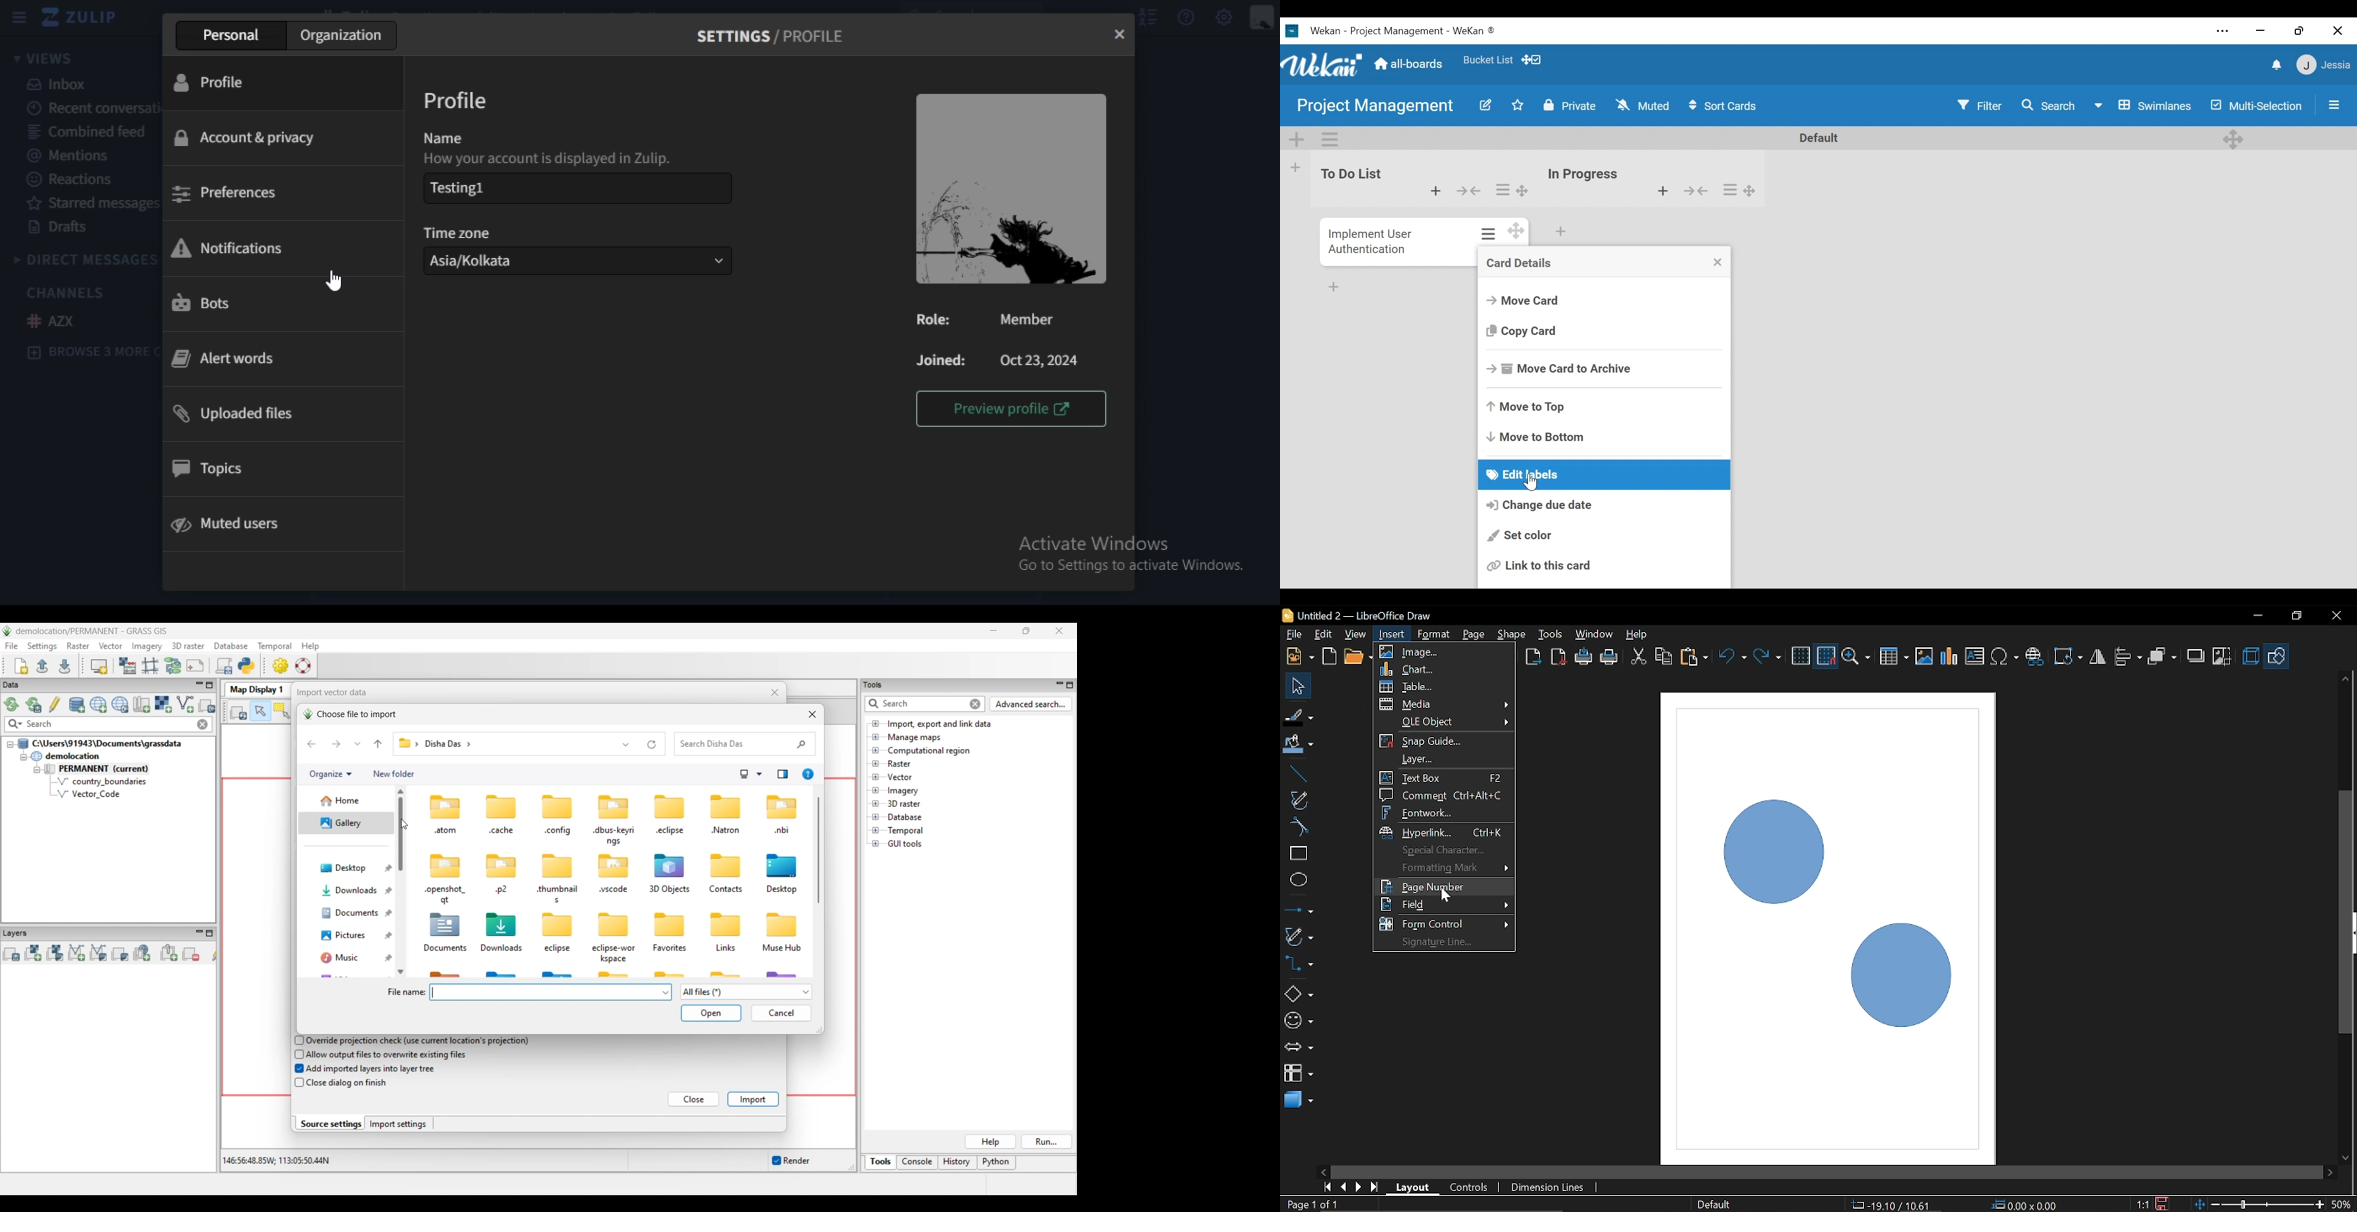  What do you see at coordinates (1827, 656) in the screenshot?
I see `snap to grid` at bounding box center [1827, 656].